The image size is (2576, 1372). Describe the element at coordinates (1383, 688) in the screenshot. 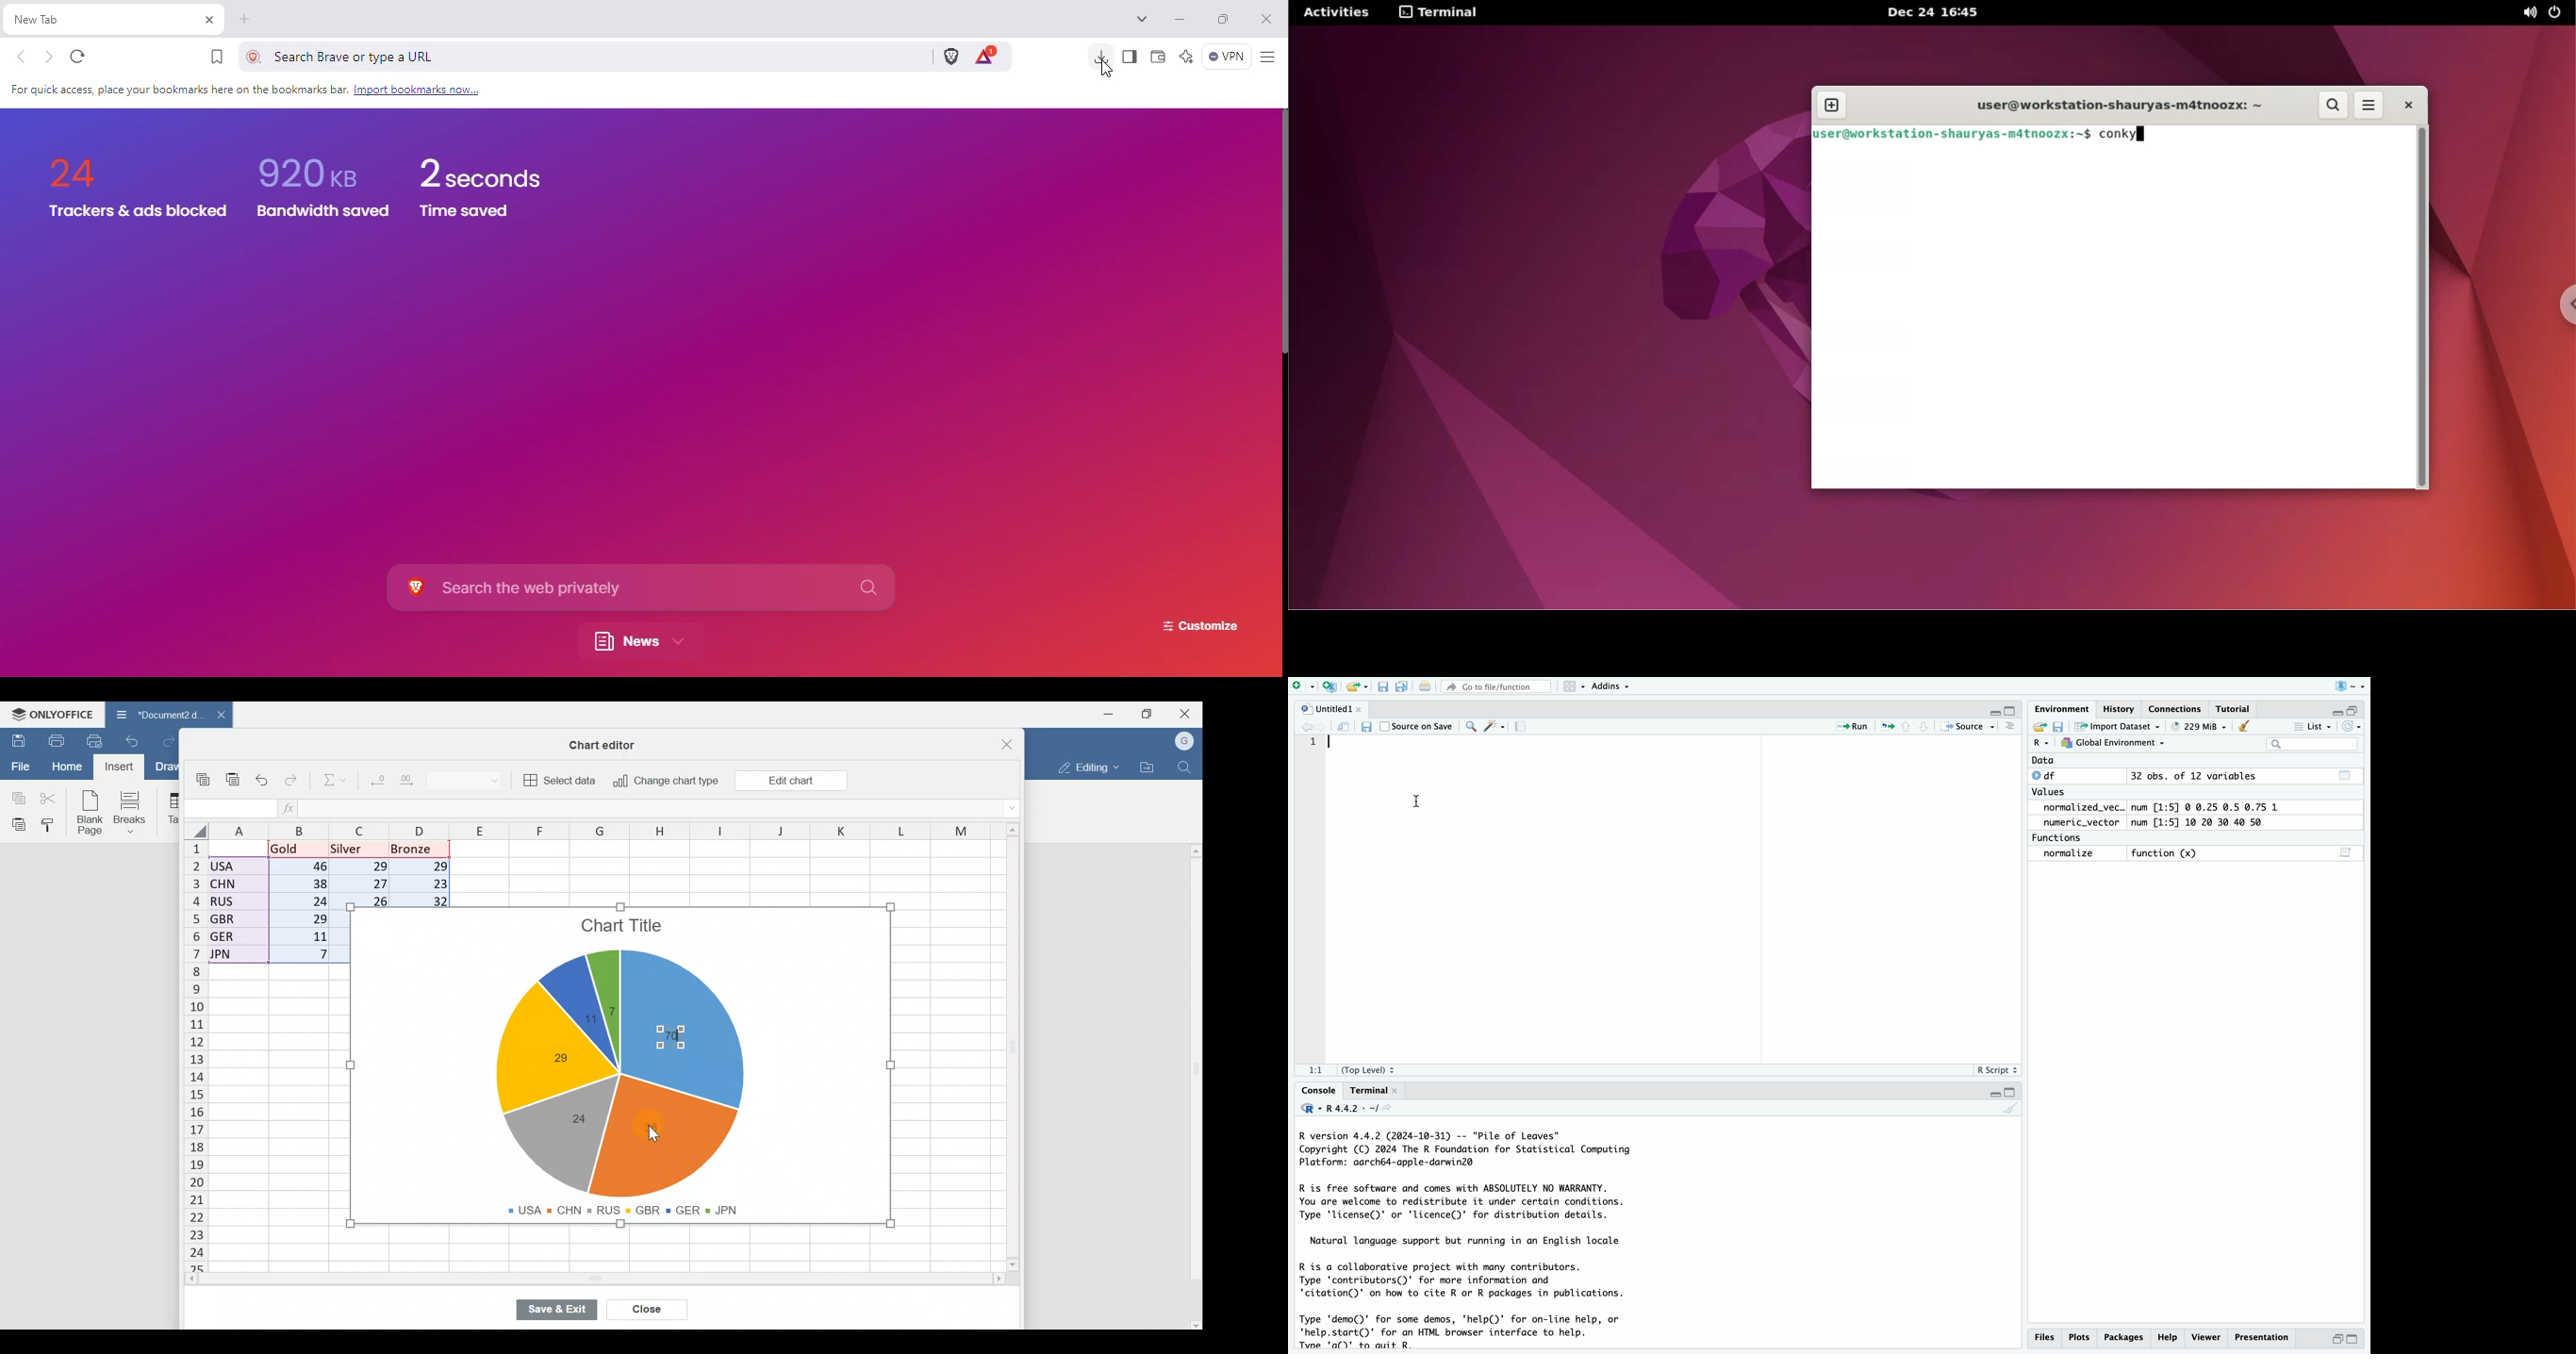

I see `save` at that location.